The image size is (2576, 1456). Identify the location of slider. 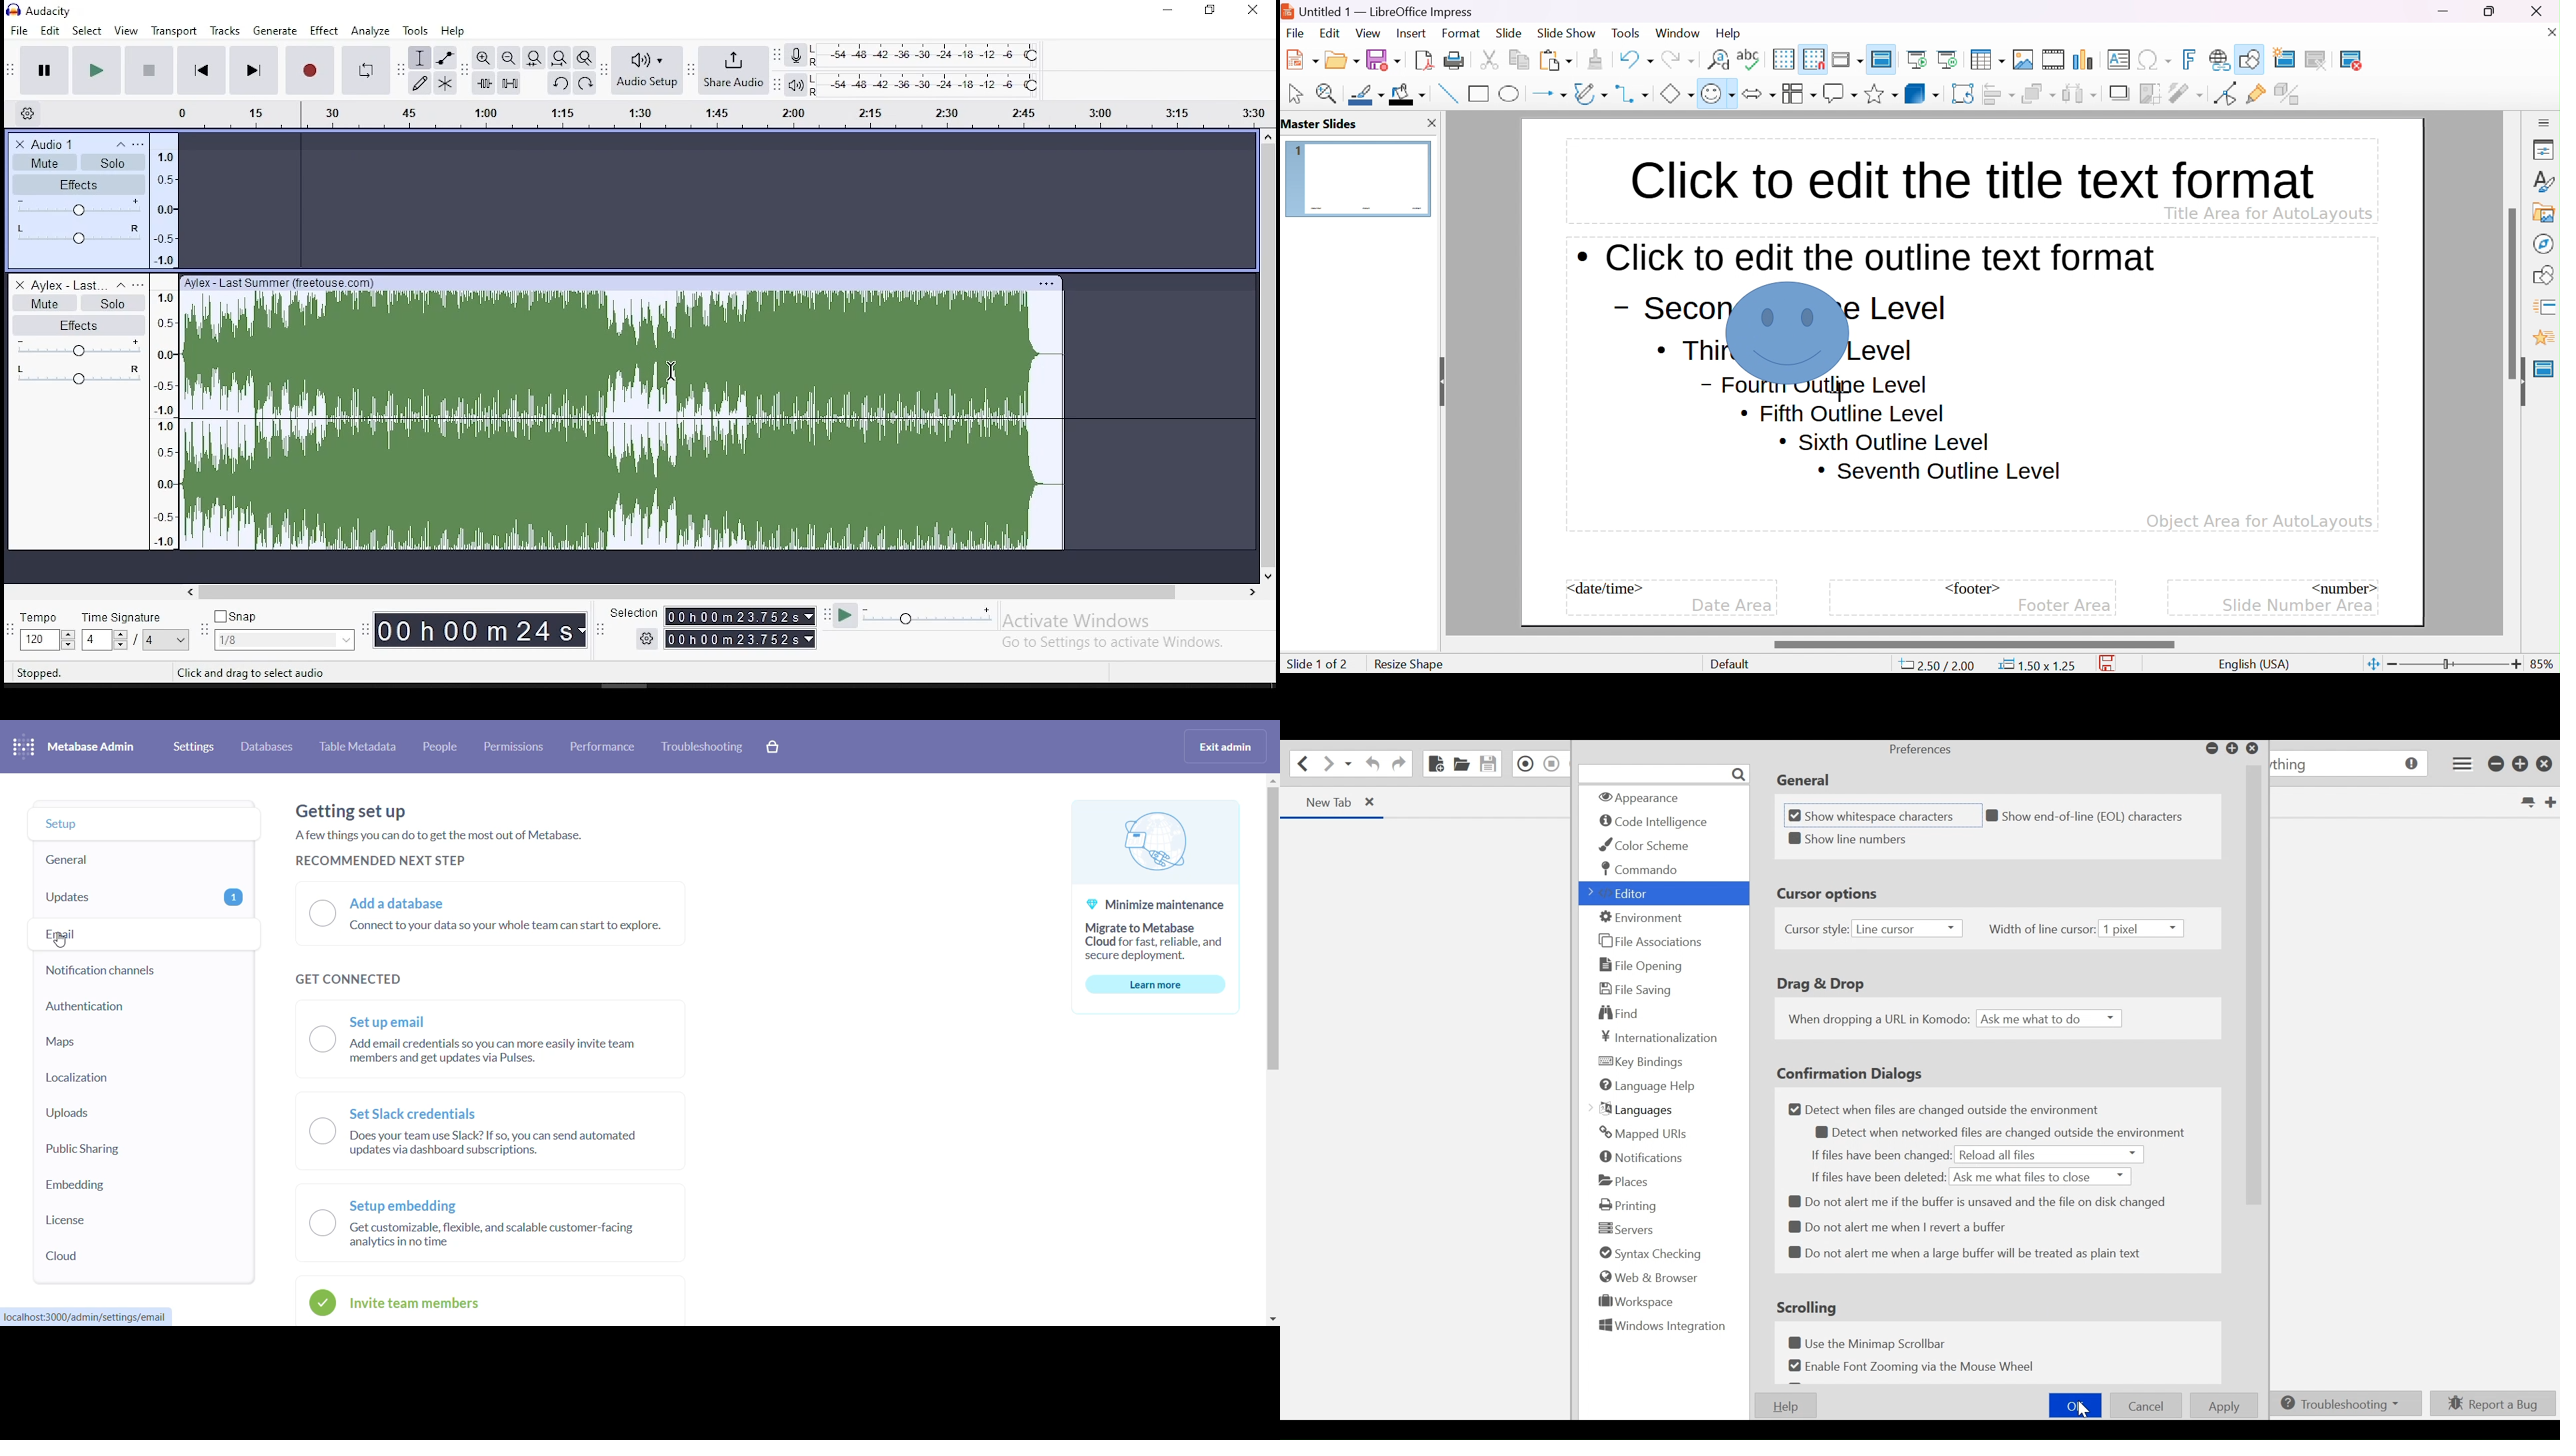
(1973, 645).